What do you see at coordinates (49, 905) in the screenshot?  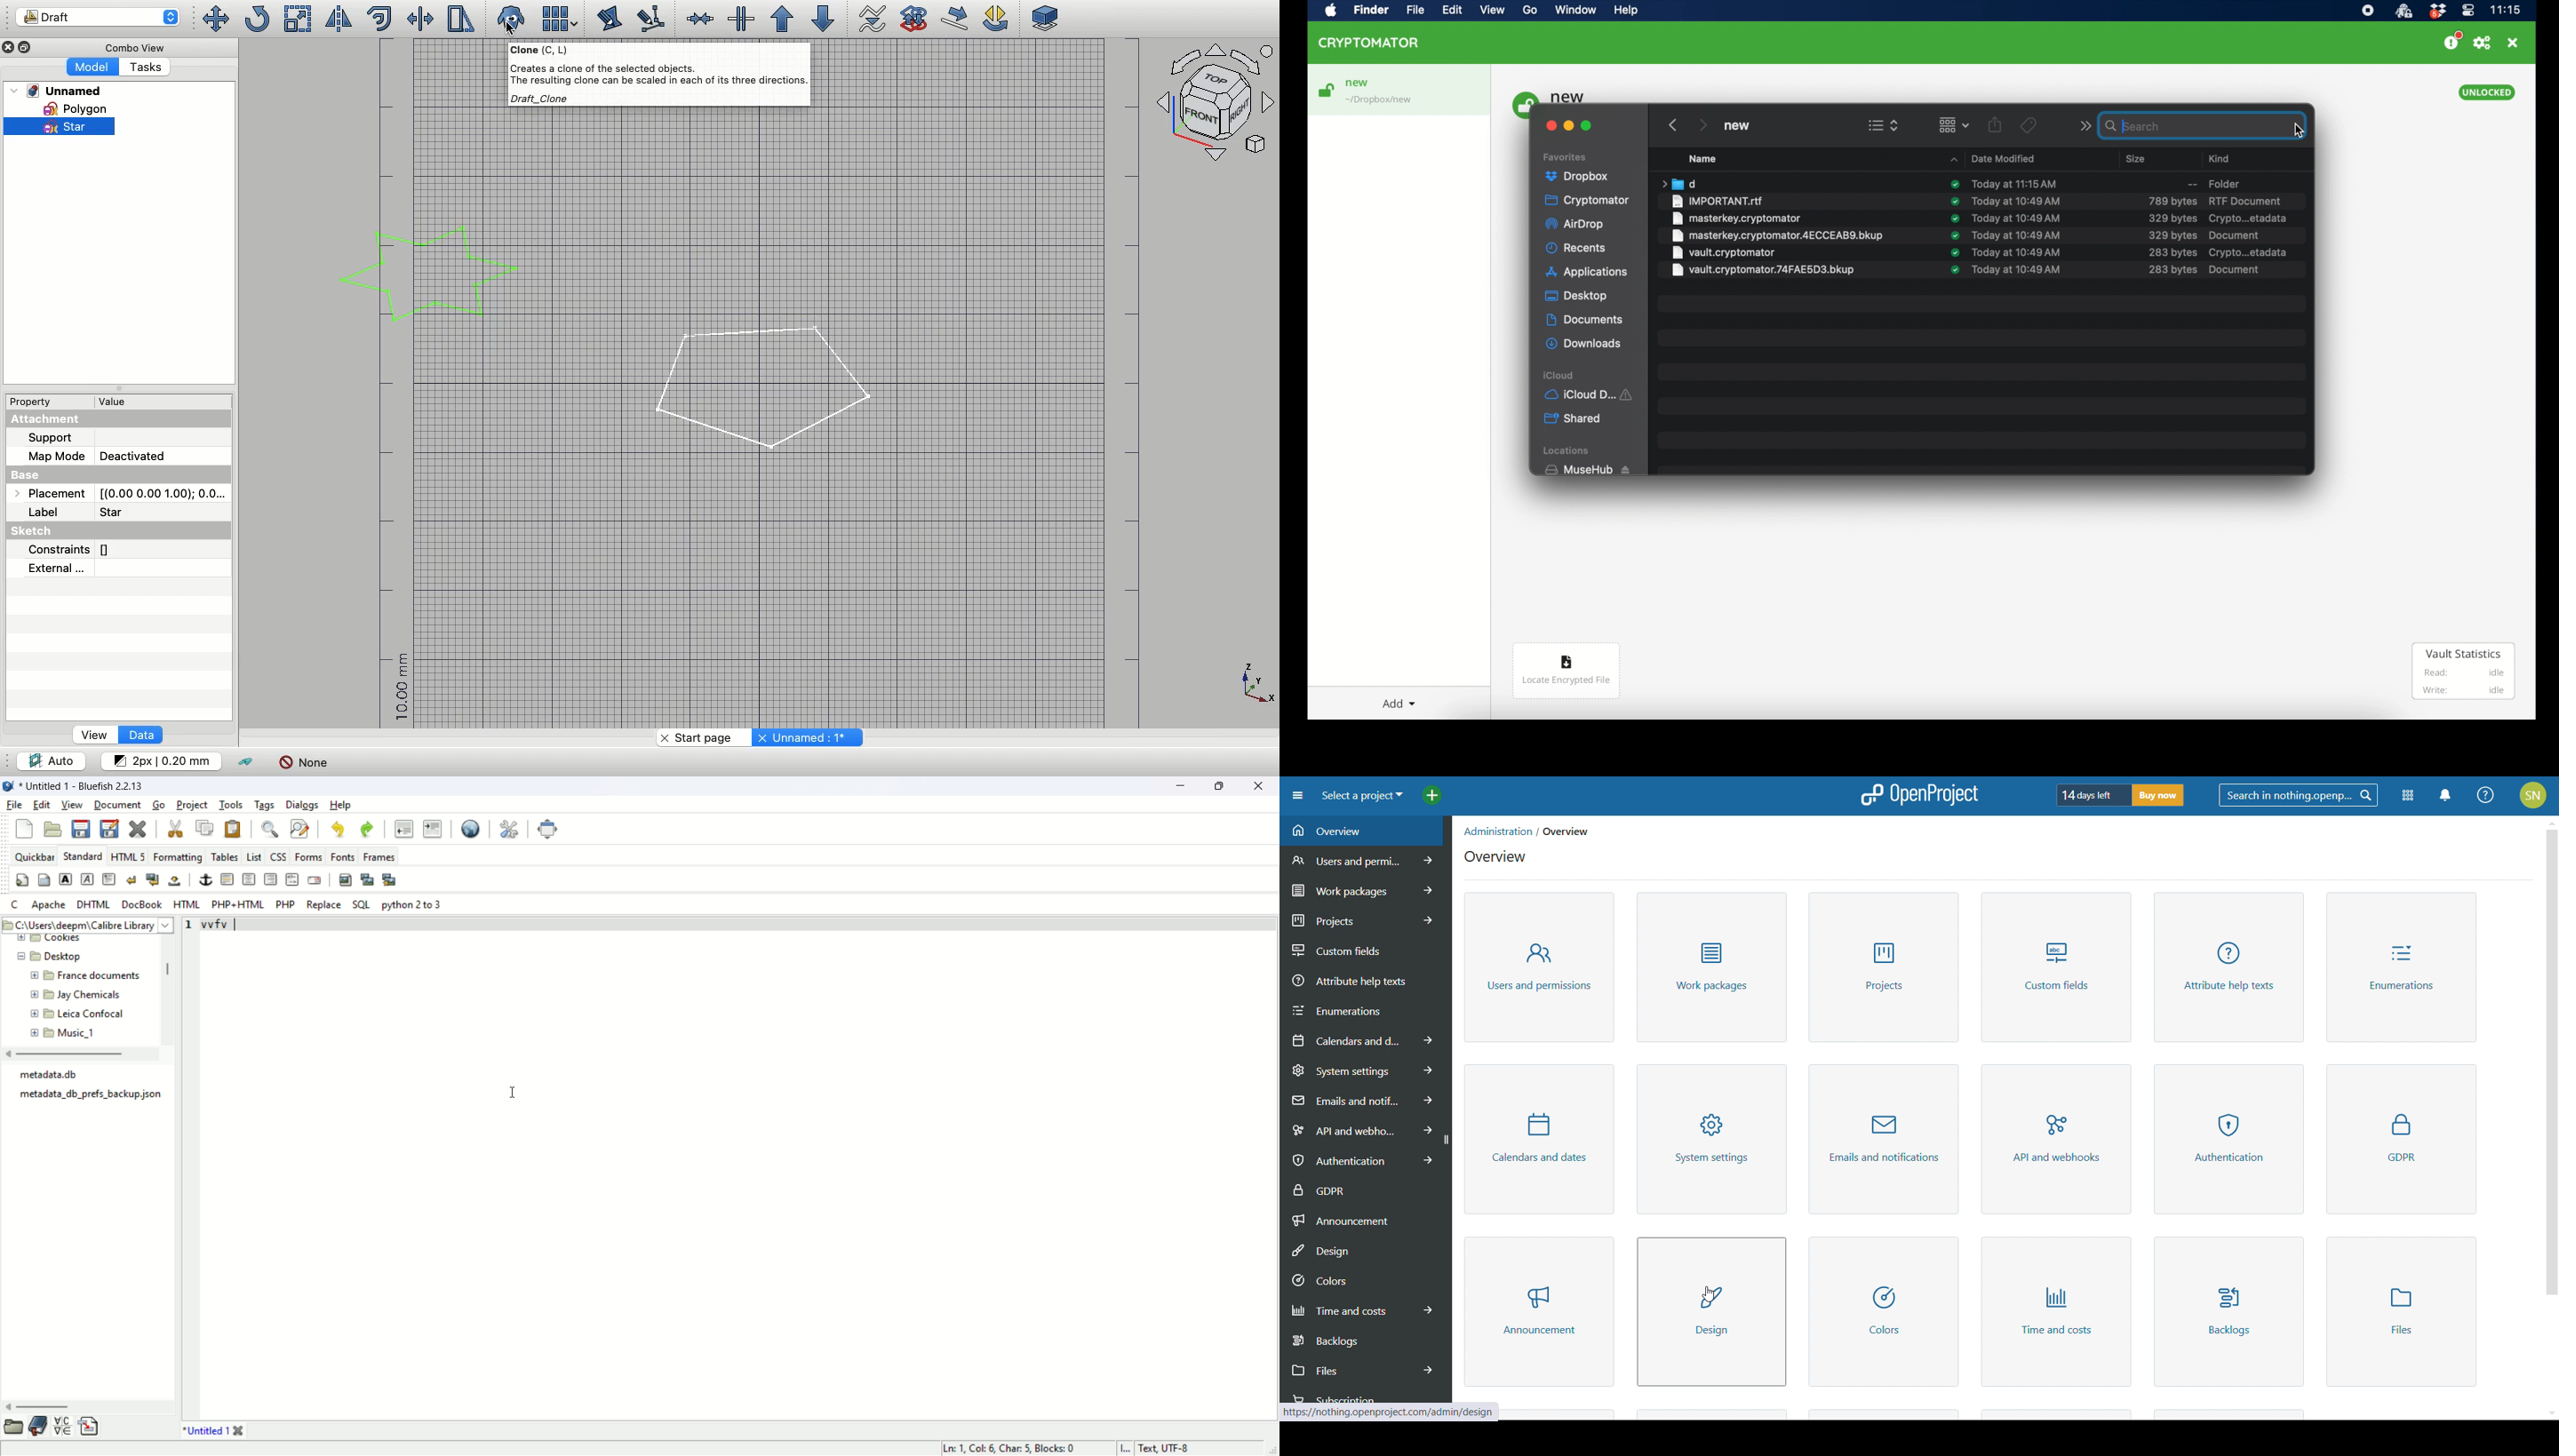 I see `apache` at bounding box center [49, 905].